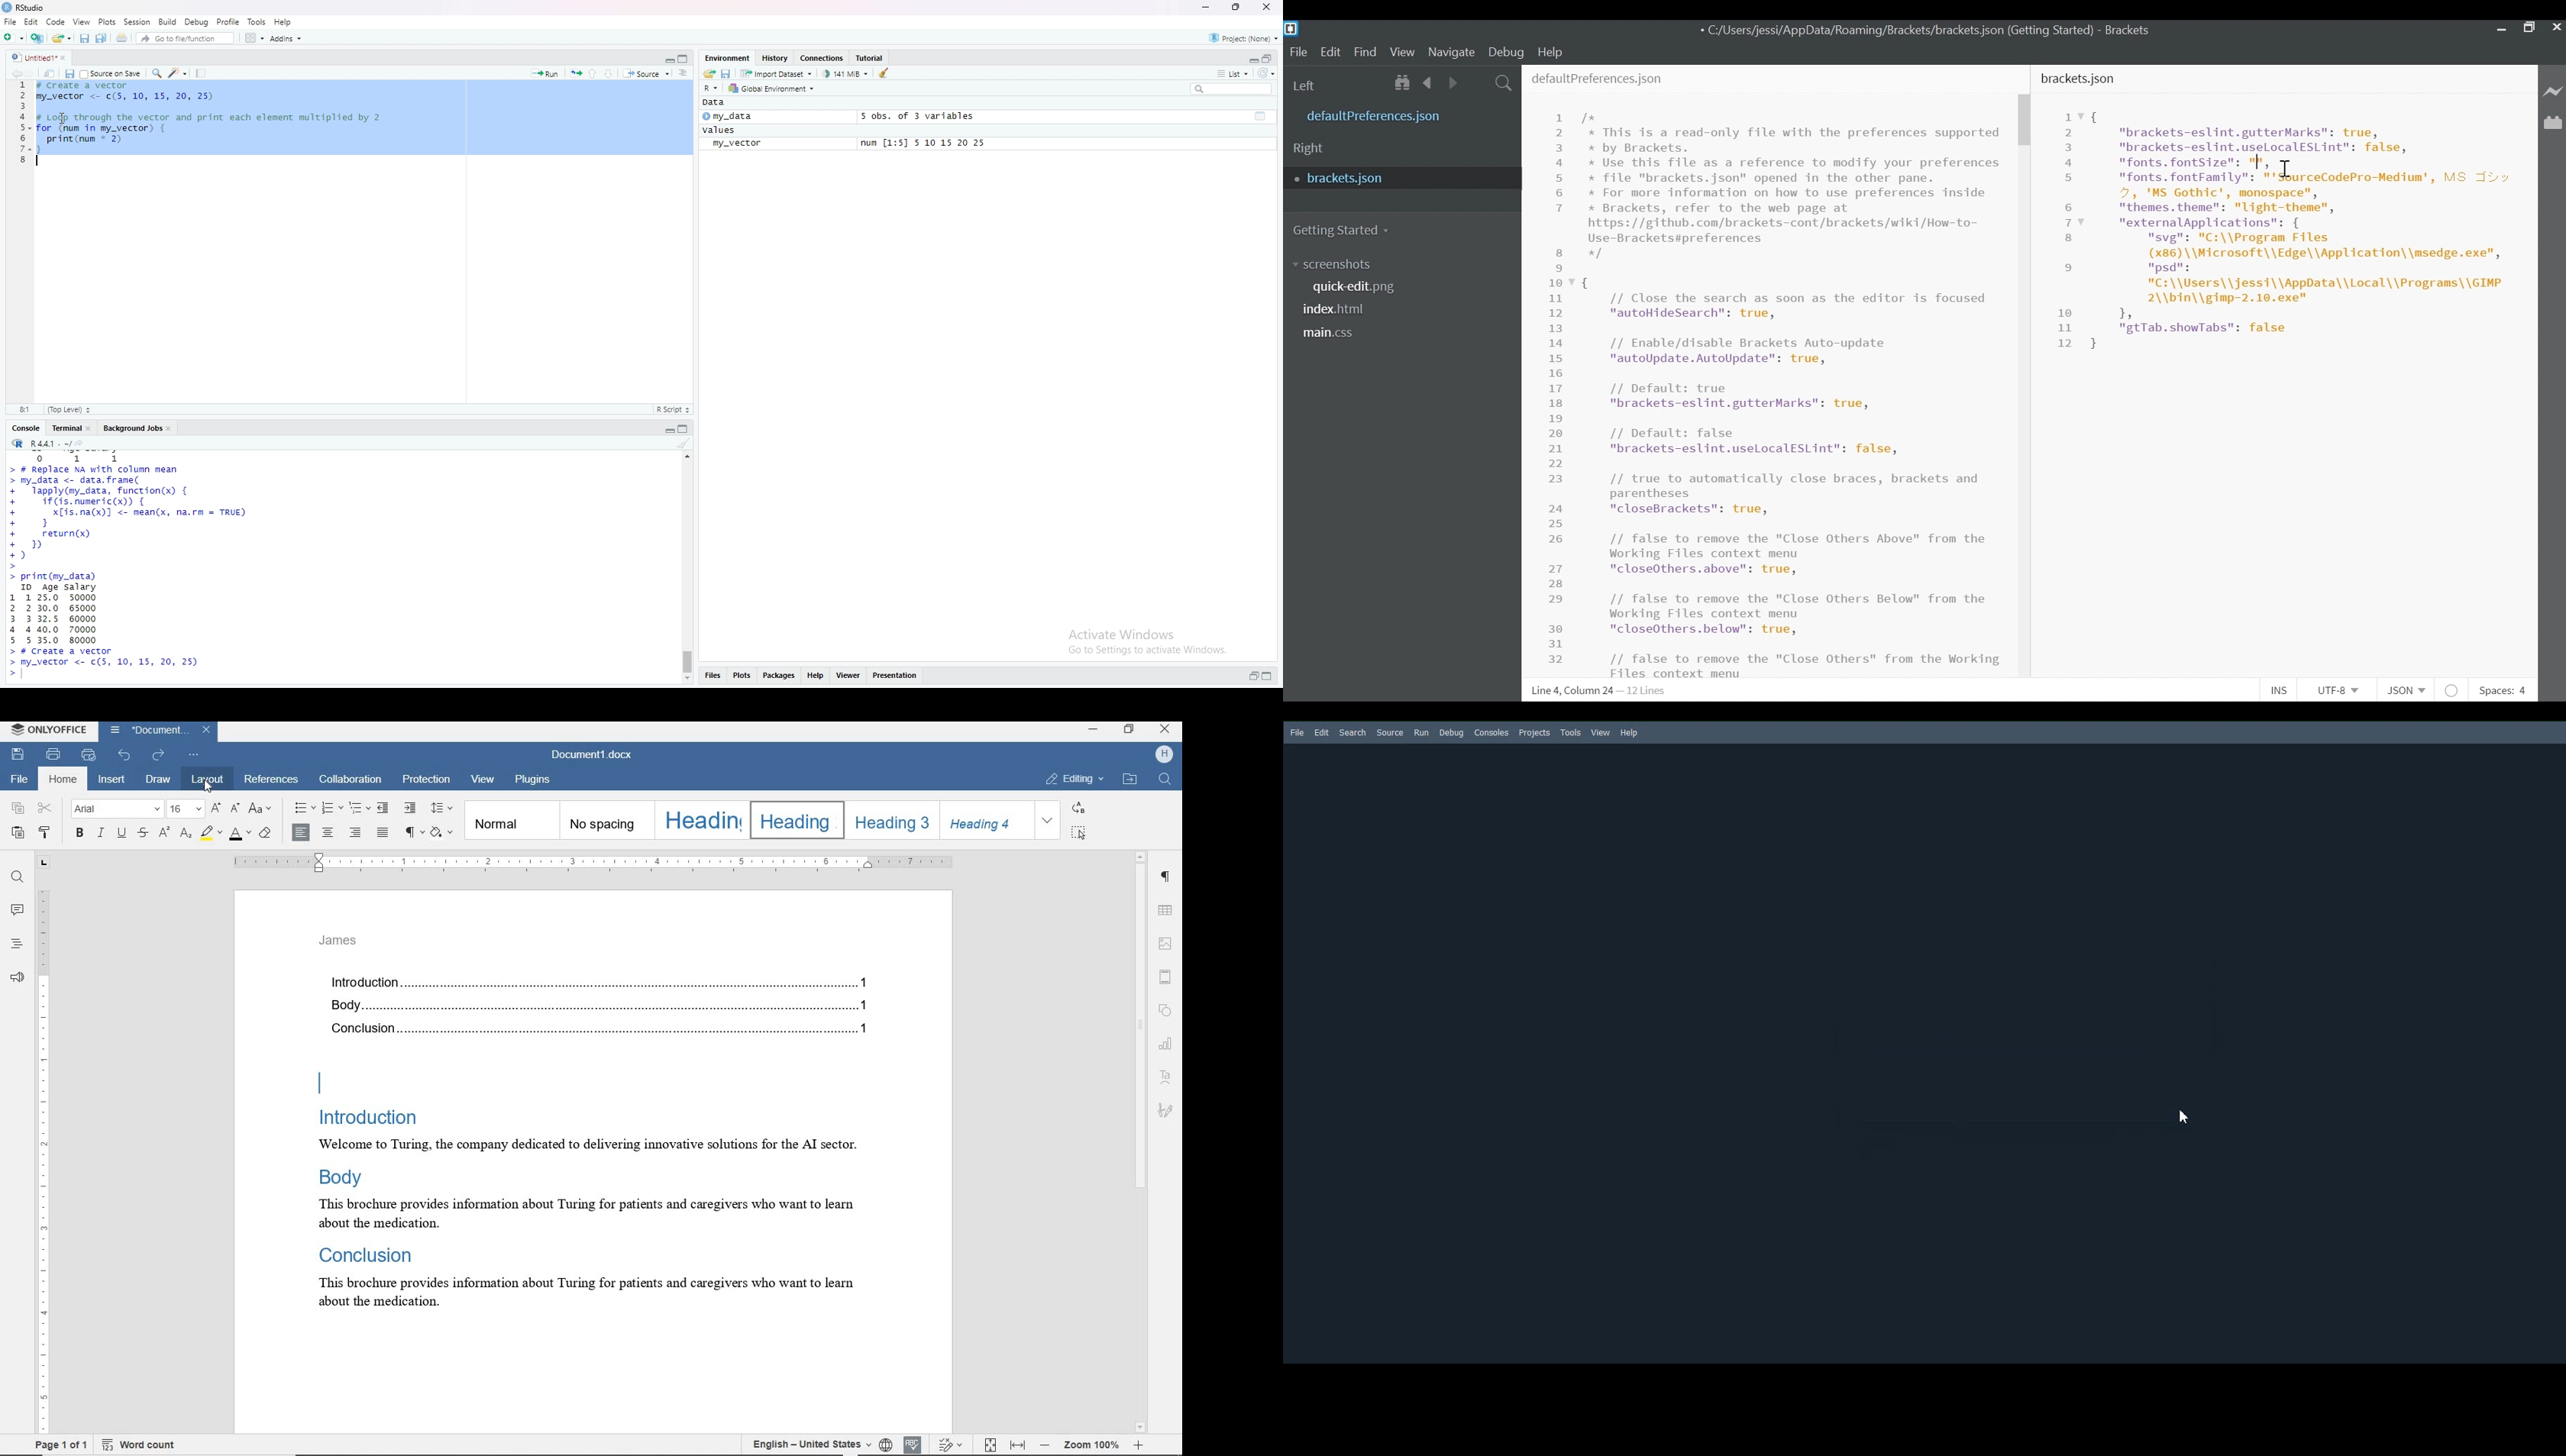  Describe the element at coordinates (1601, 733) in the screenshot. I see `View` at that location.